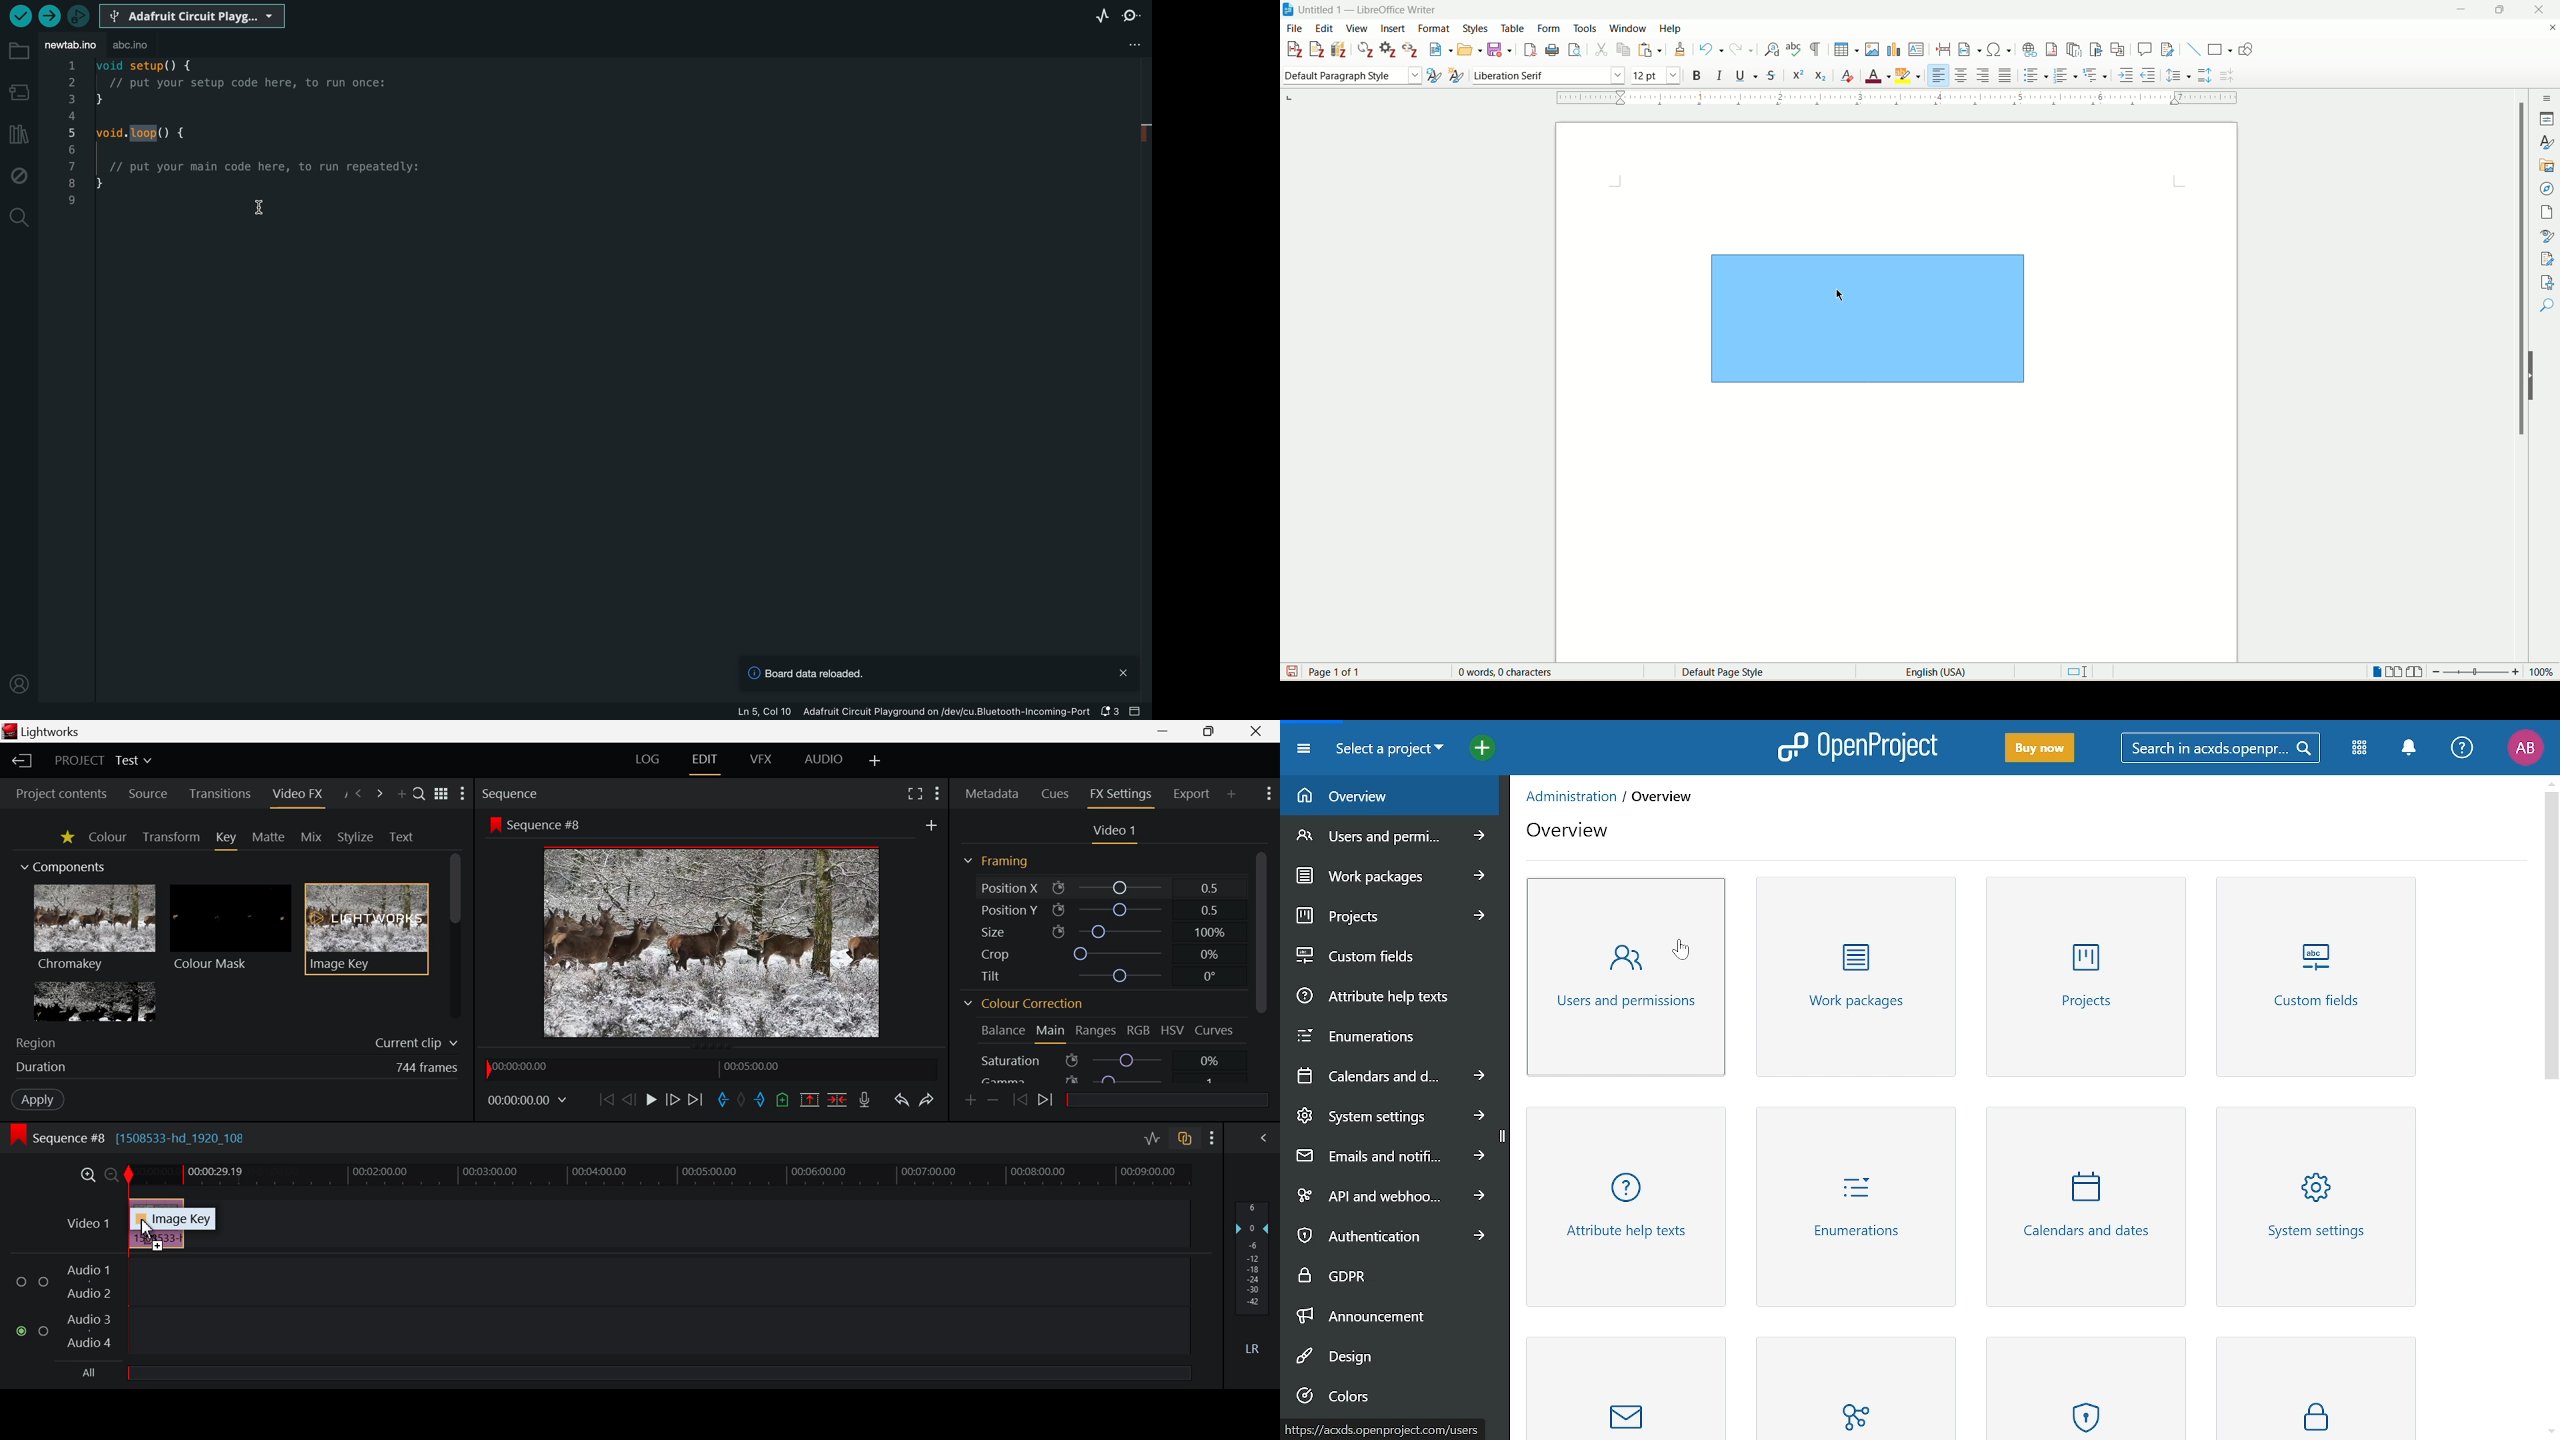 The image size is (2576, 1456). Describe the element at coordinates (1118, 955) in the screenshot. I see `crop` at that location.